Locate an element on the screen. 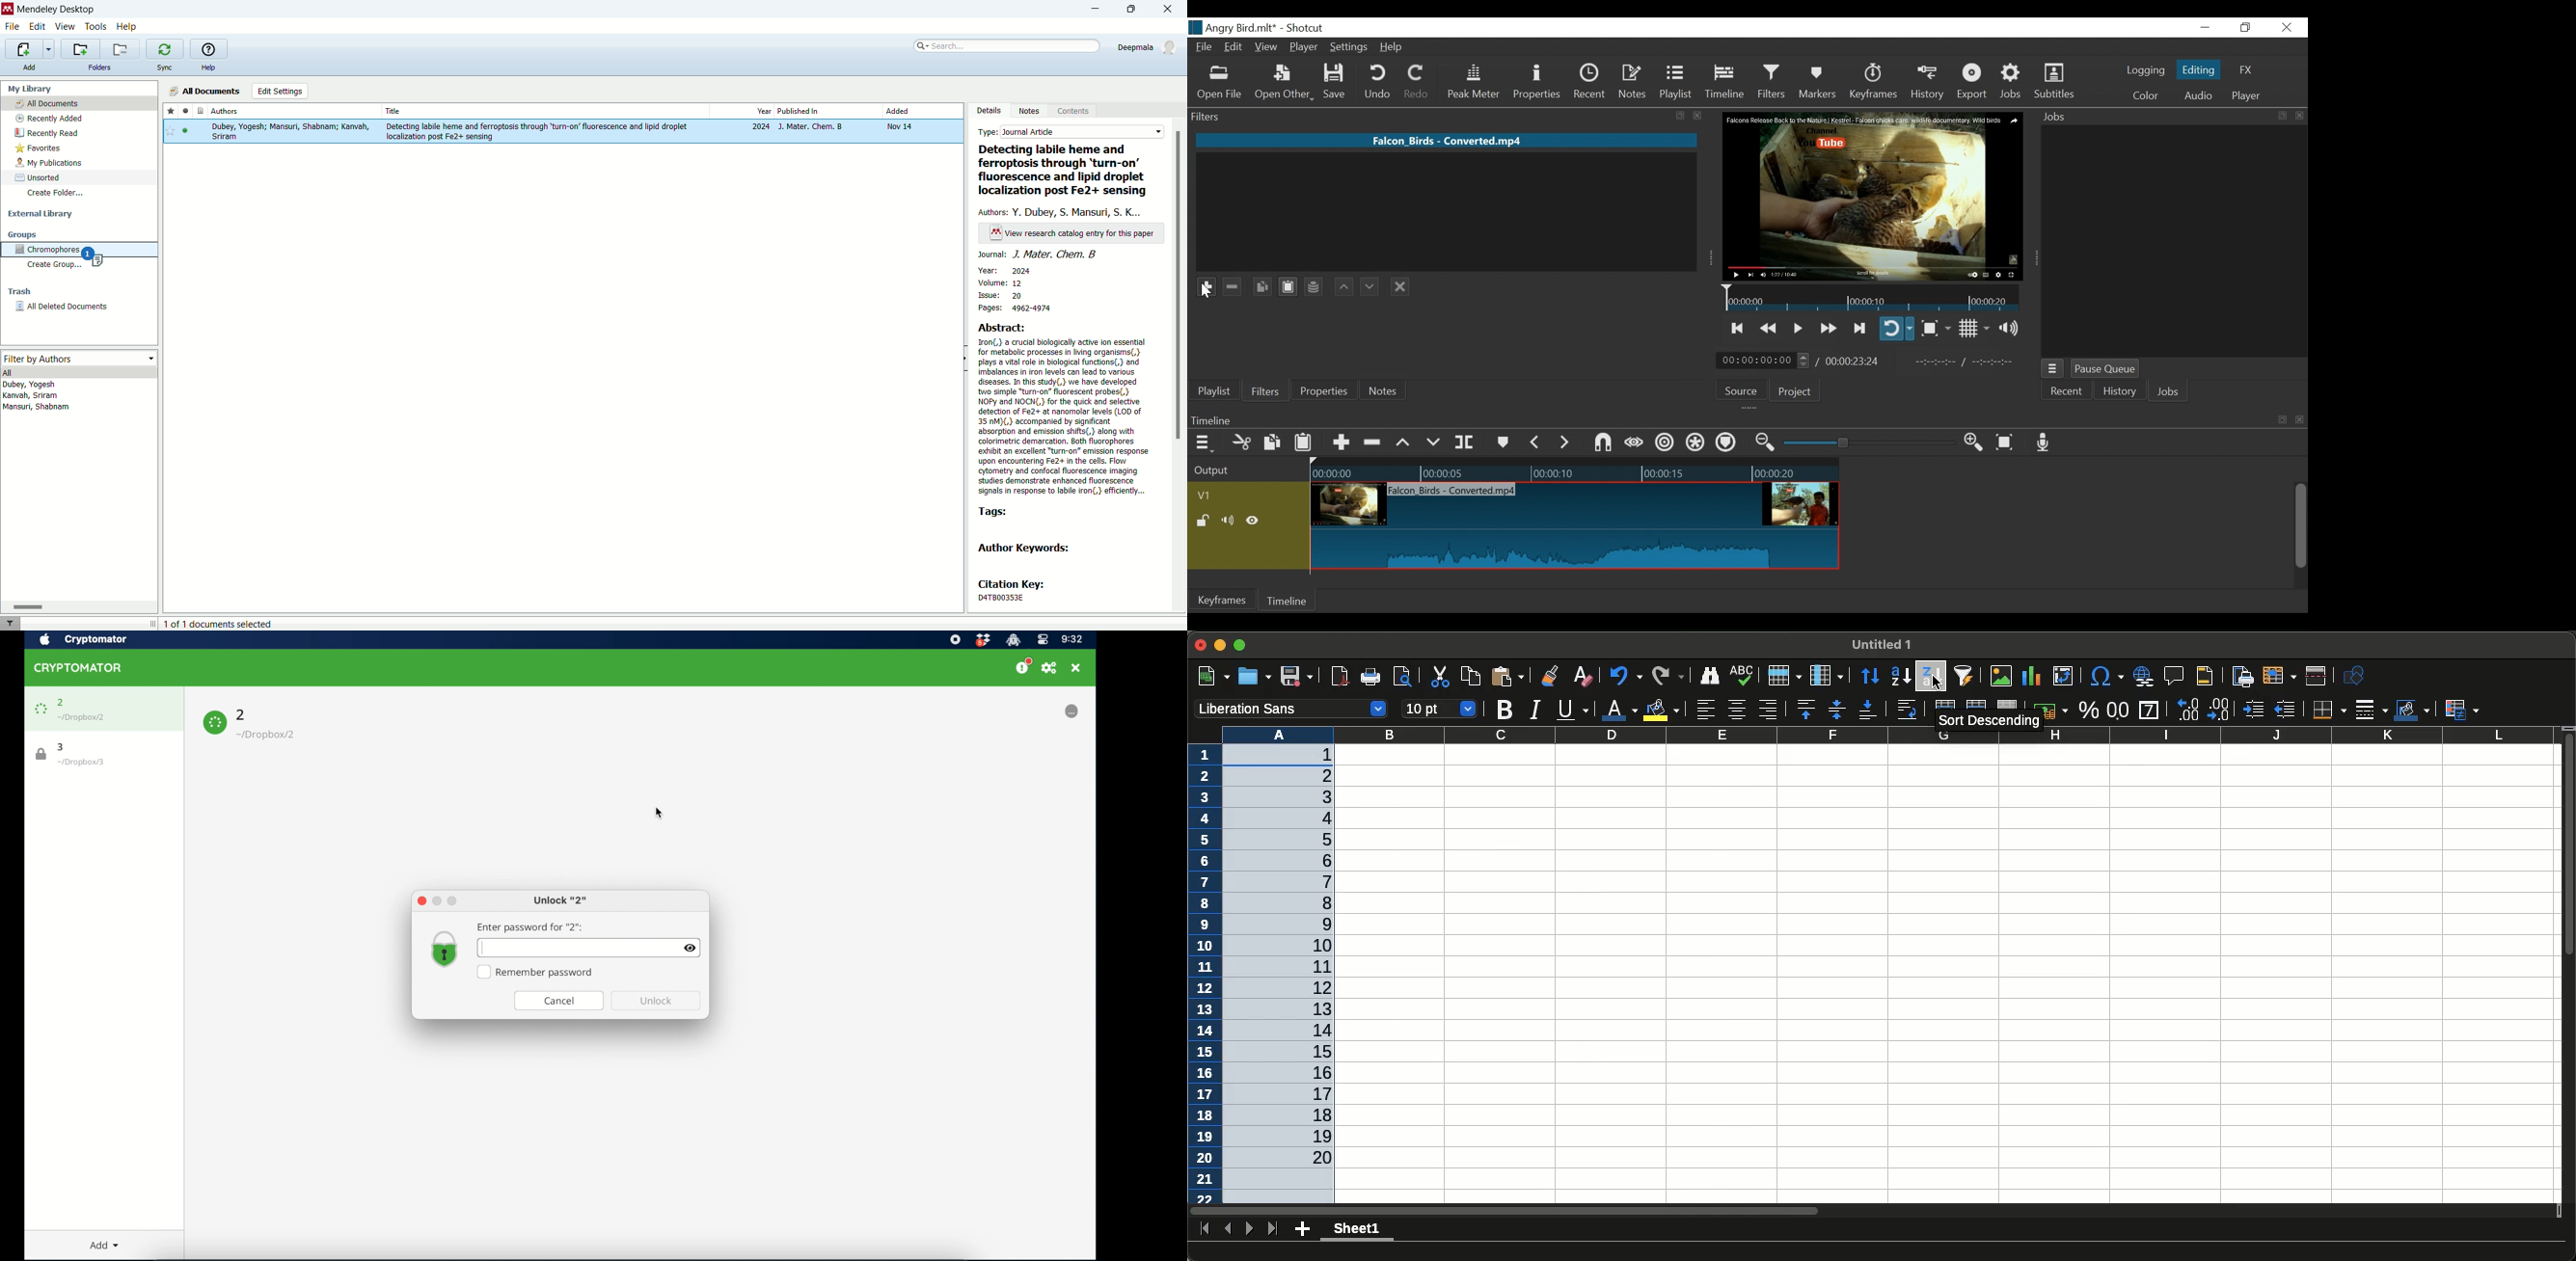 The width and height of the screenshot is (2576, 1288). filter is located at coordinates (11, 623).